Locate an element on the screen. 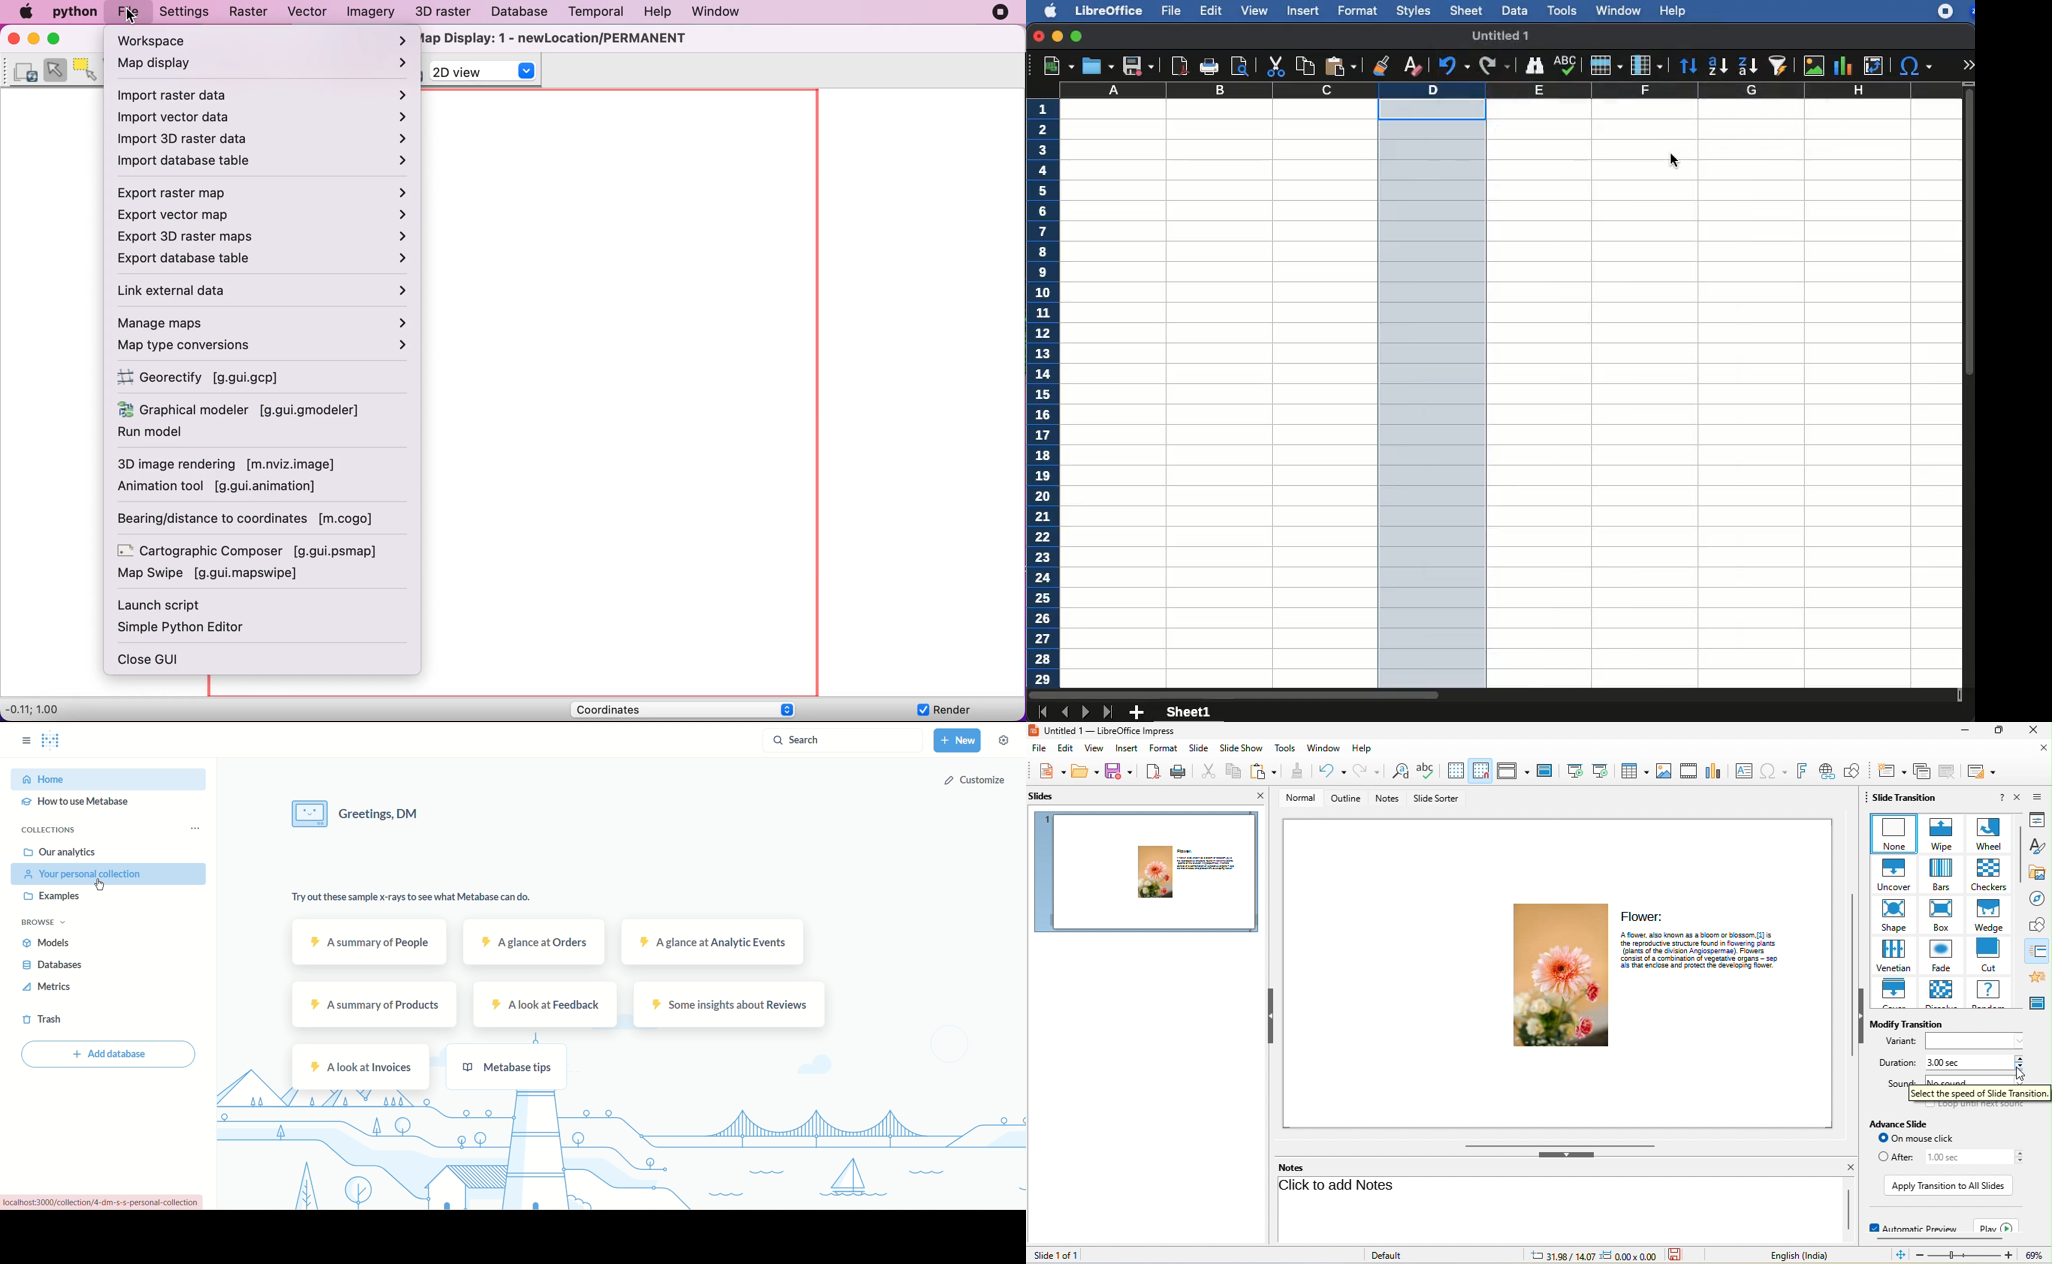 Image resolution: width=2072 pixels, height=1288 pixels. redo is located at coordinates (1495, 66).